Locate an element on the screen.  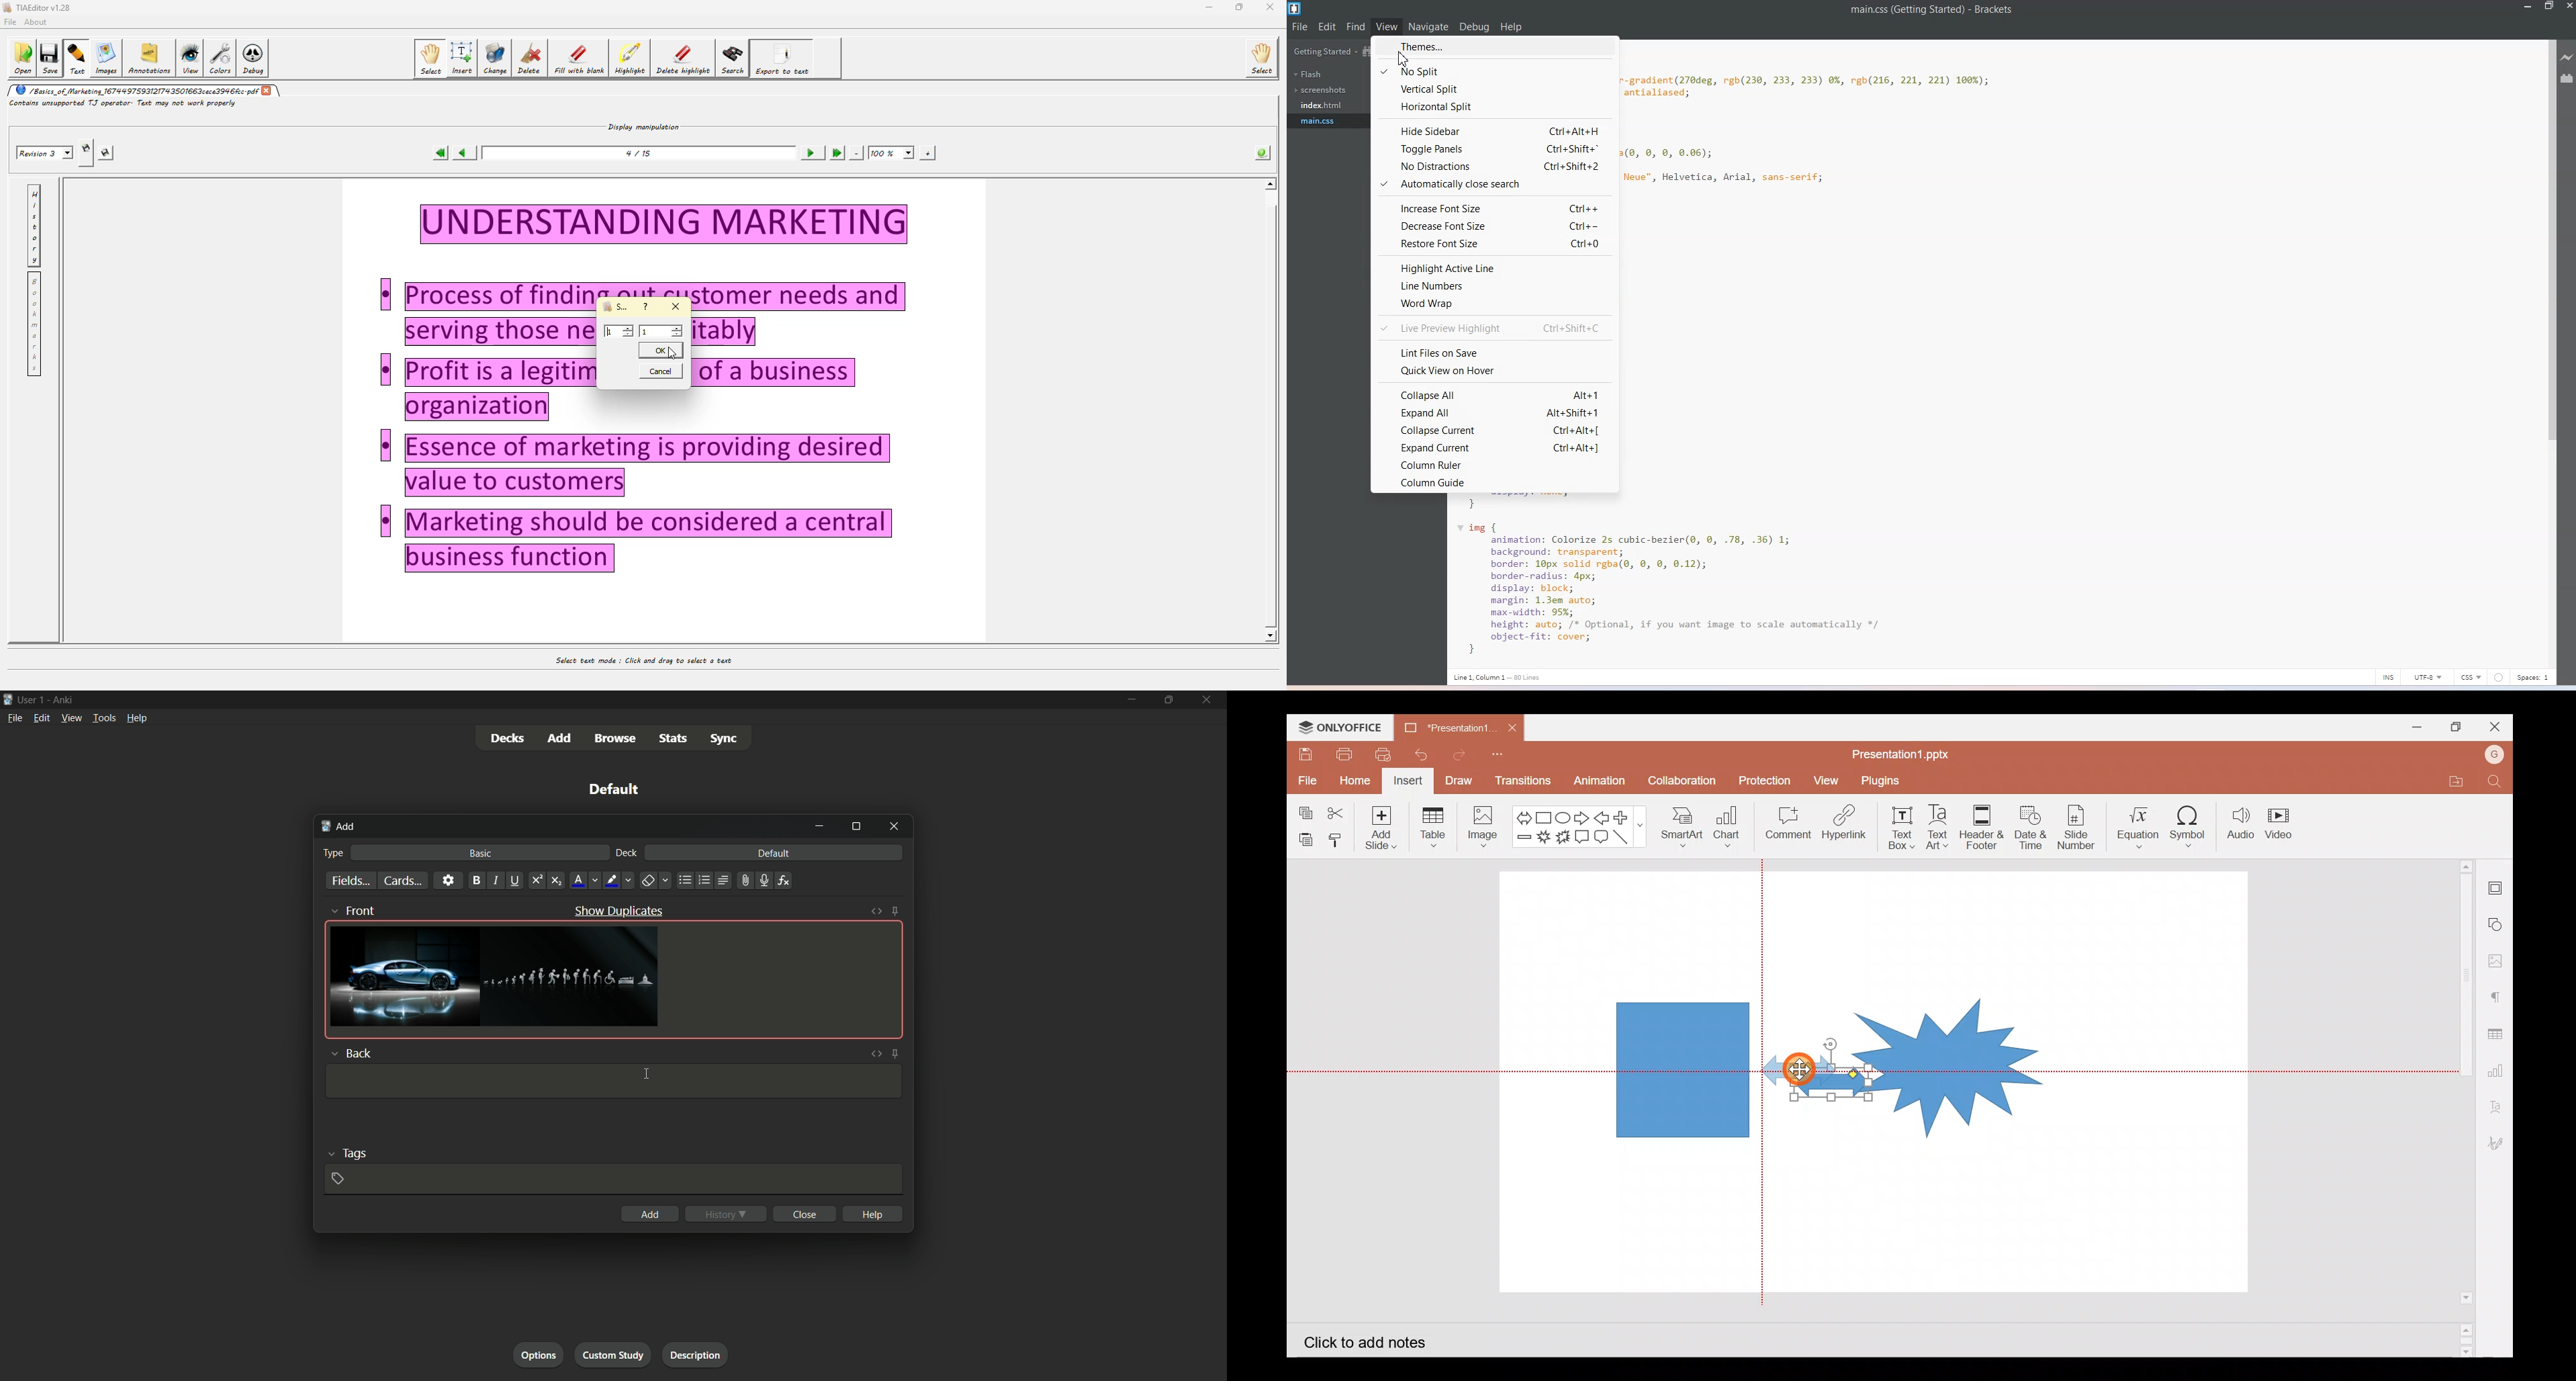
text highlight is located at coordinates (618, 880).